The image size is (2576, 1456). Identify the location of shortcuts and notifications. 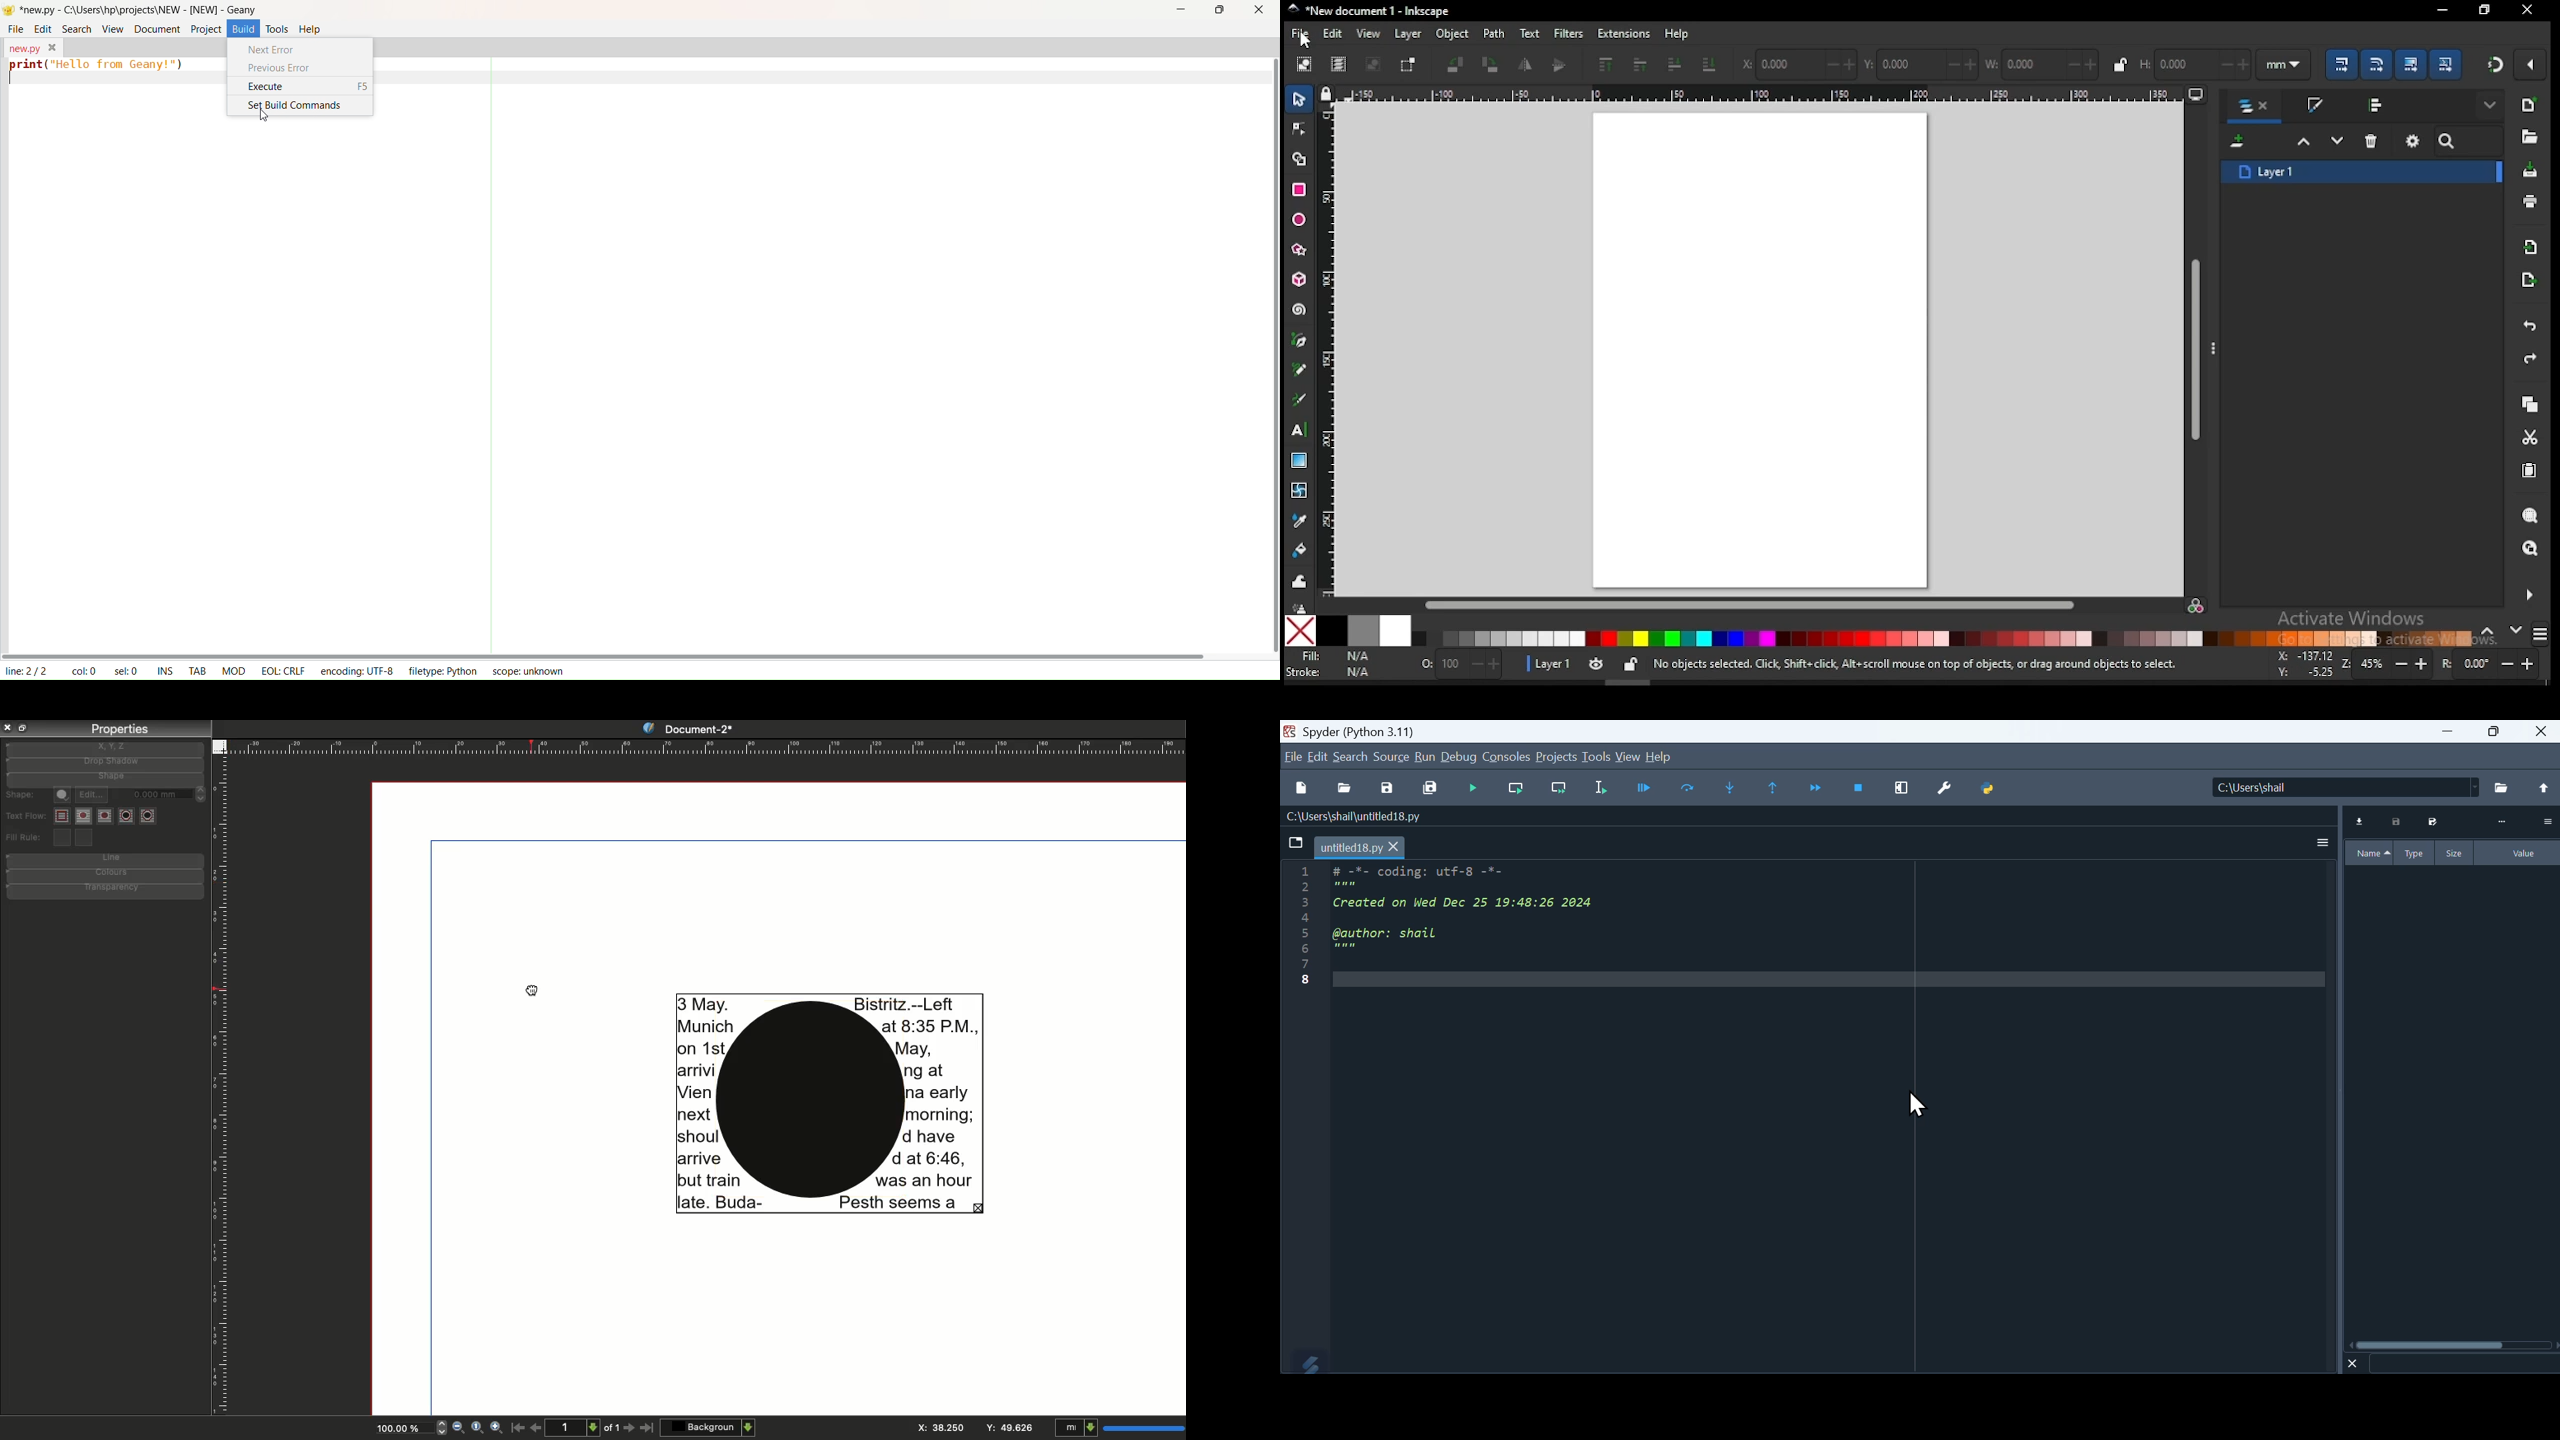
(1914, 665).